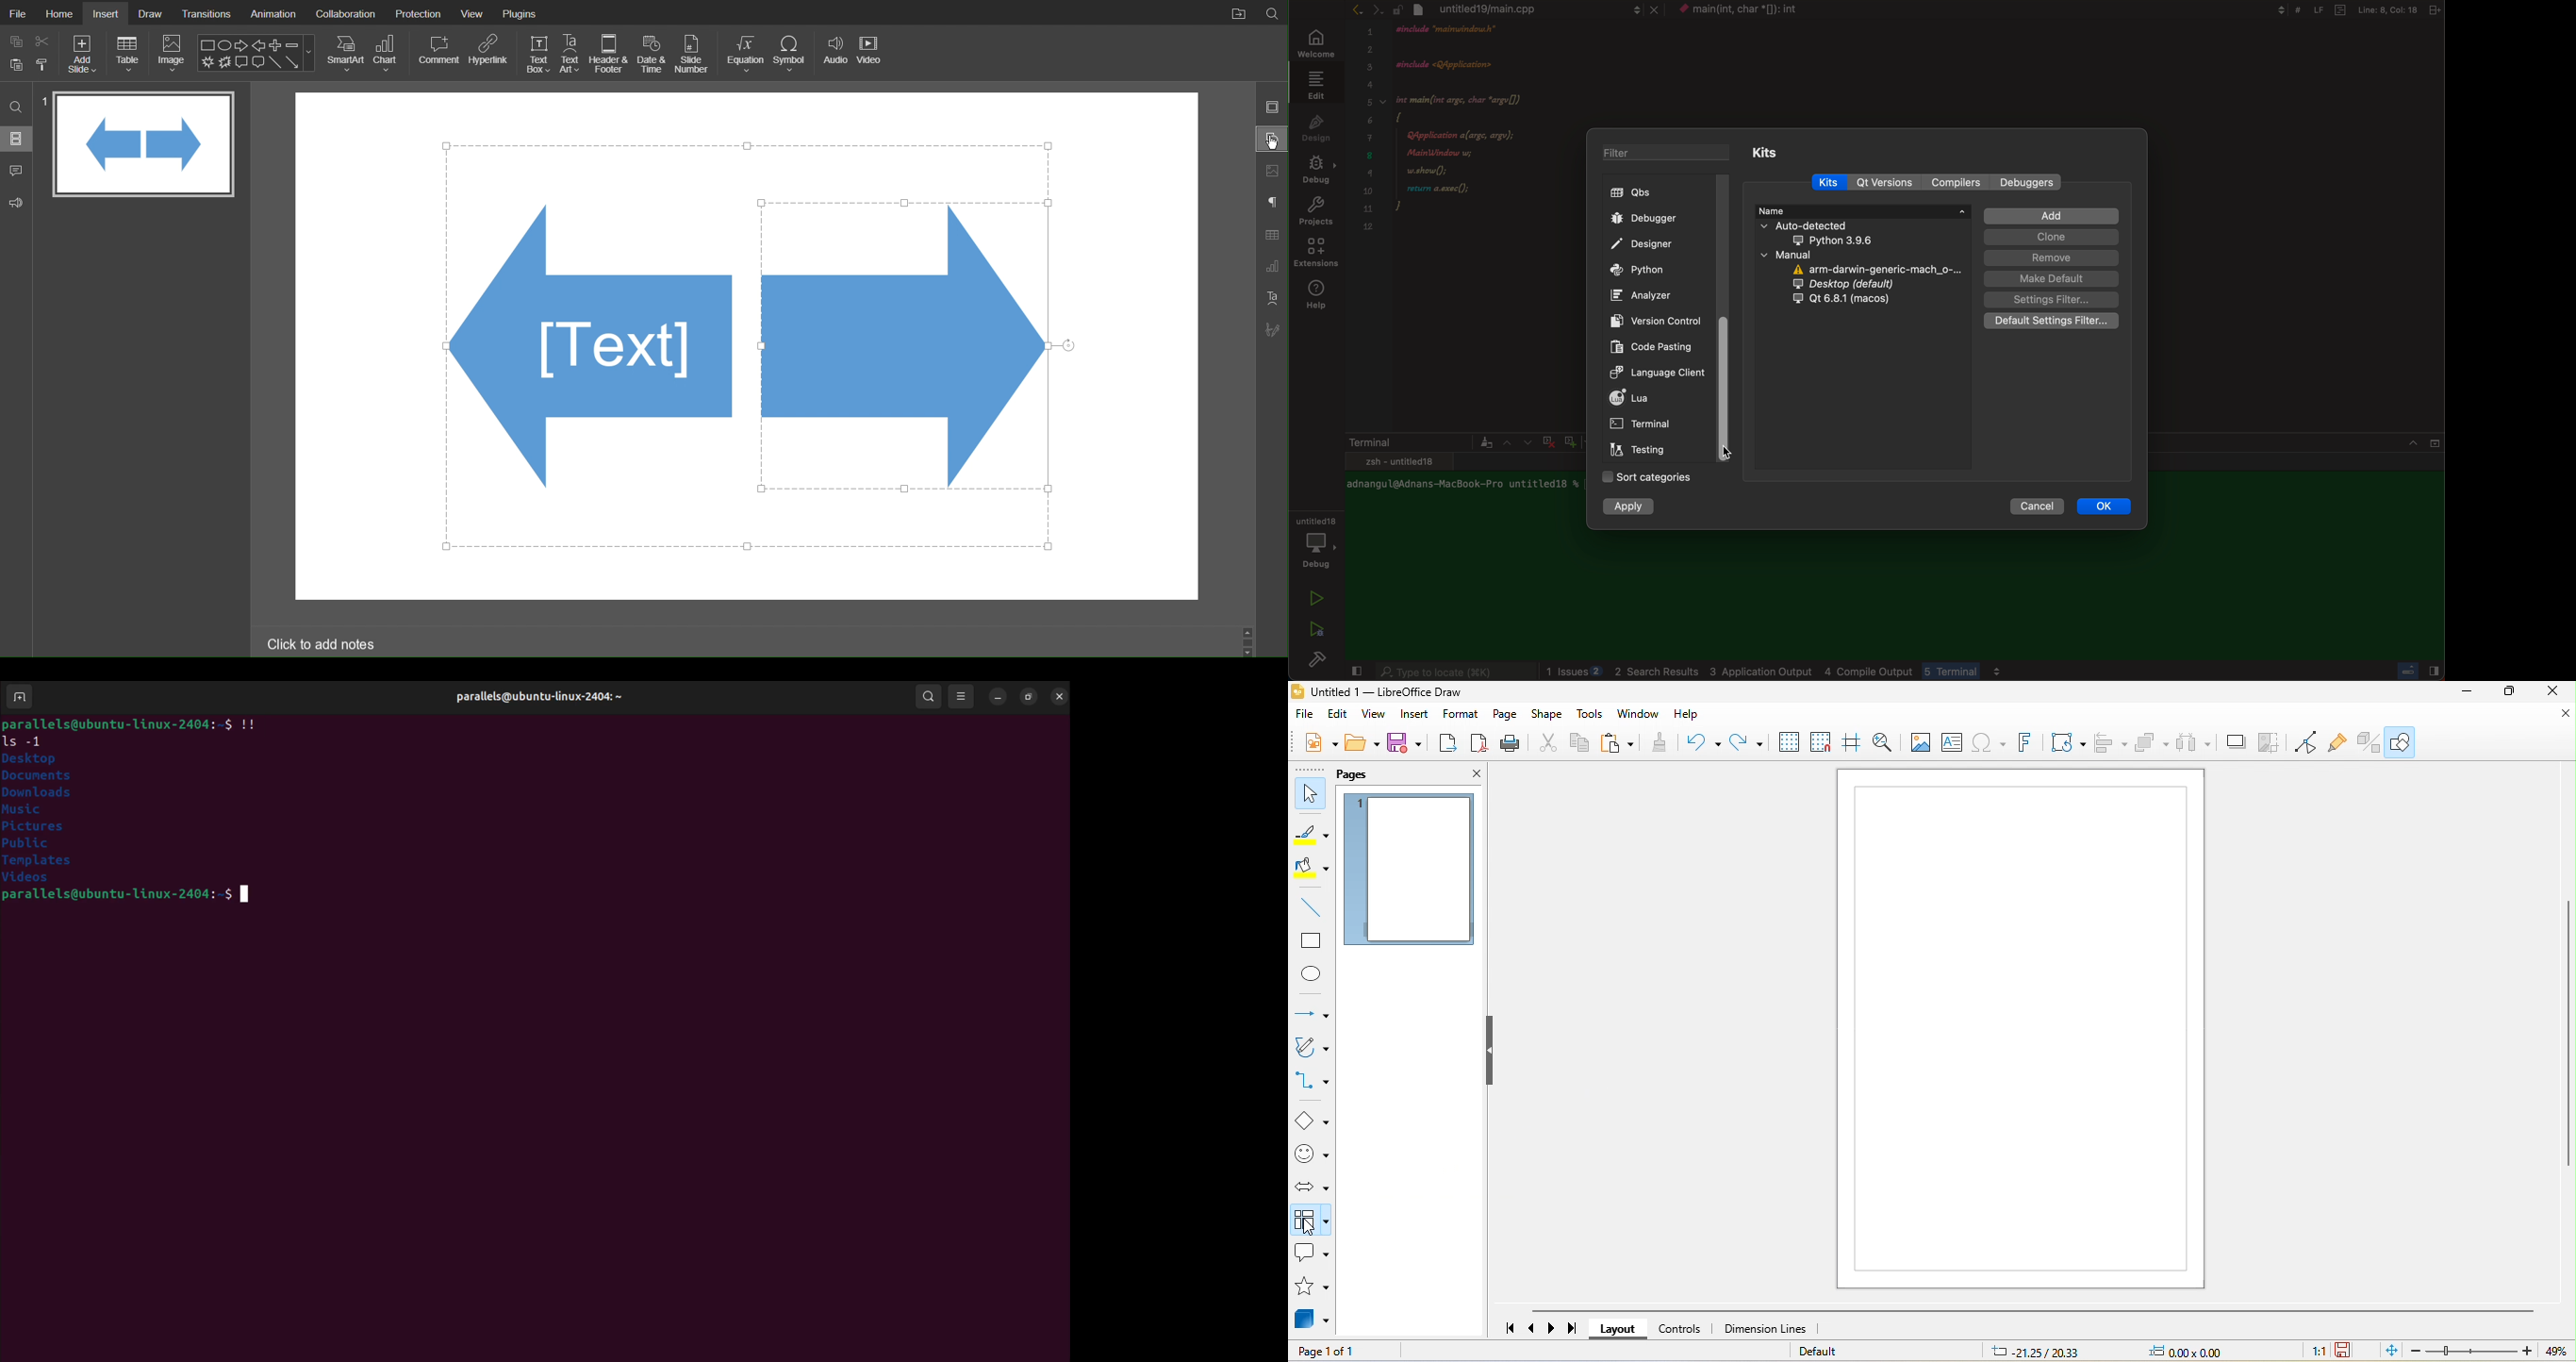 The height and width of the screenshot is (1372, 2576). I want to click on text box, so click(1952, 742).